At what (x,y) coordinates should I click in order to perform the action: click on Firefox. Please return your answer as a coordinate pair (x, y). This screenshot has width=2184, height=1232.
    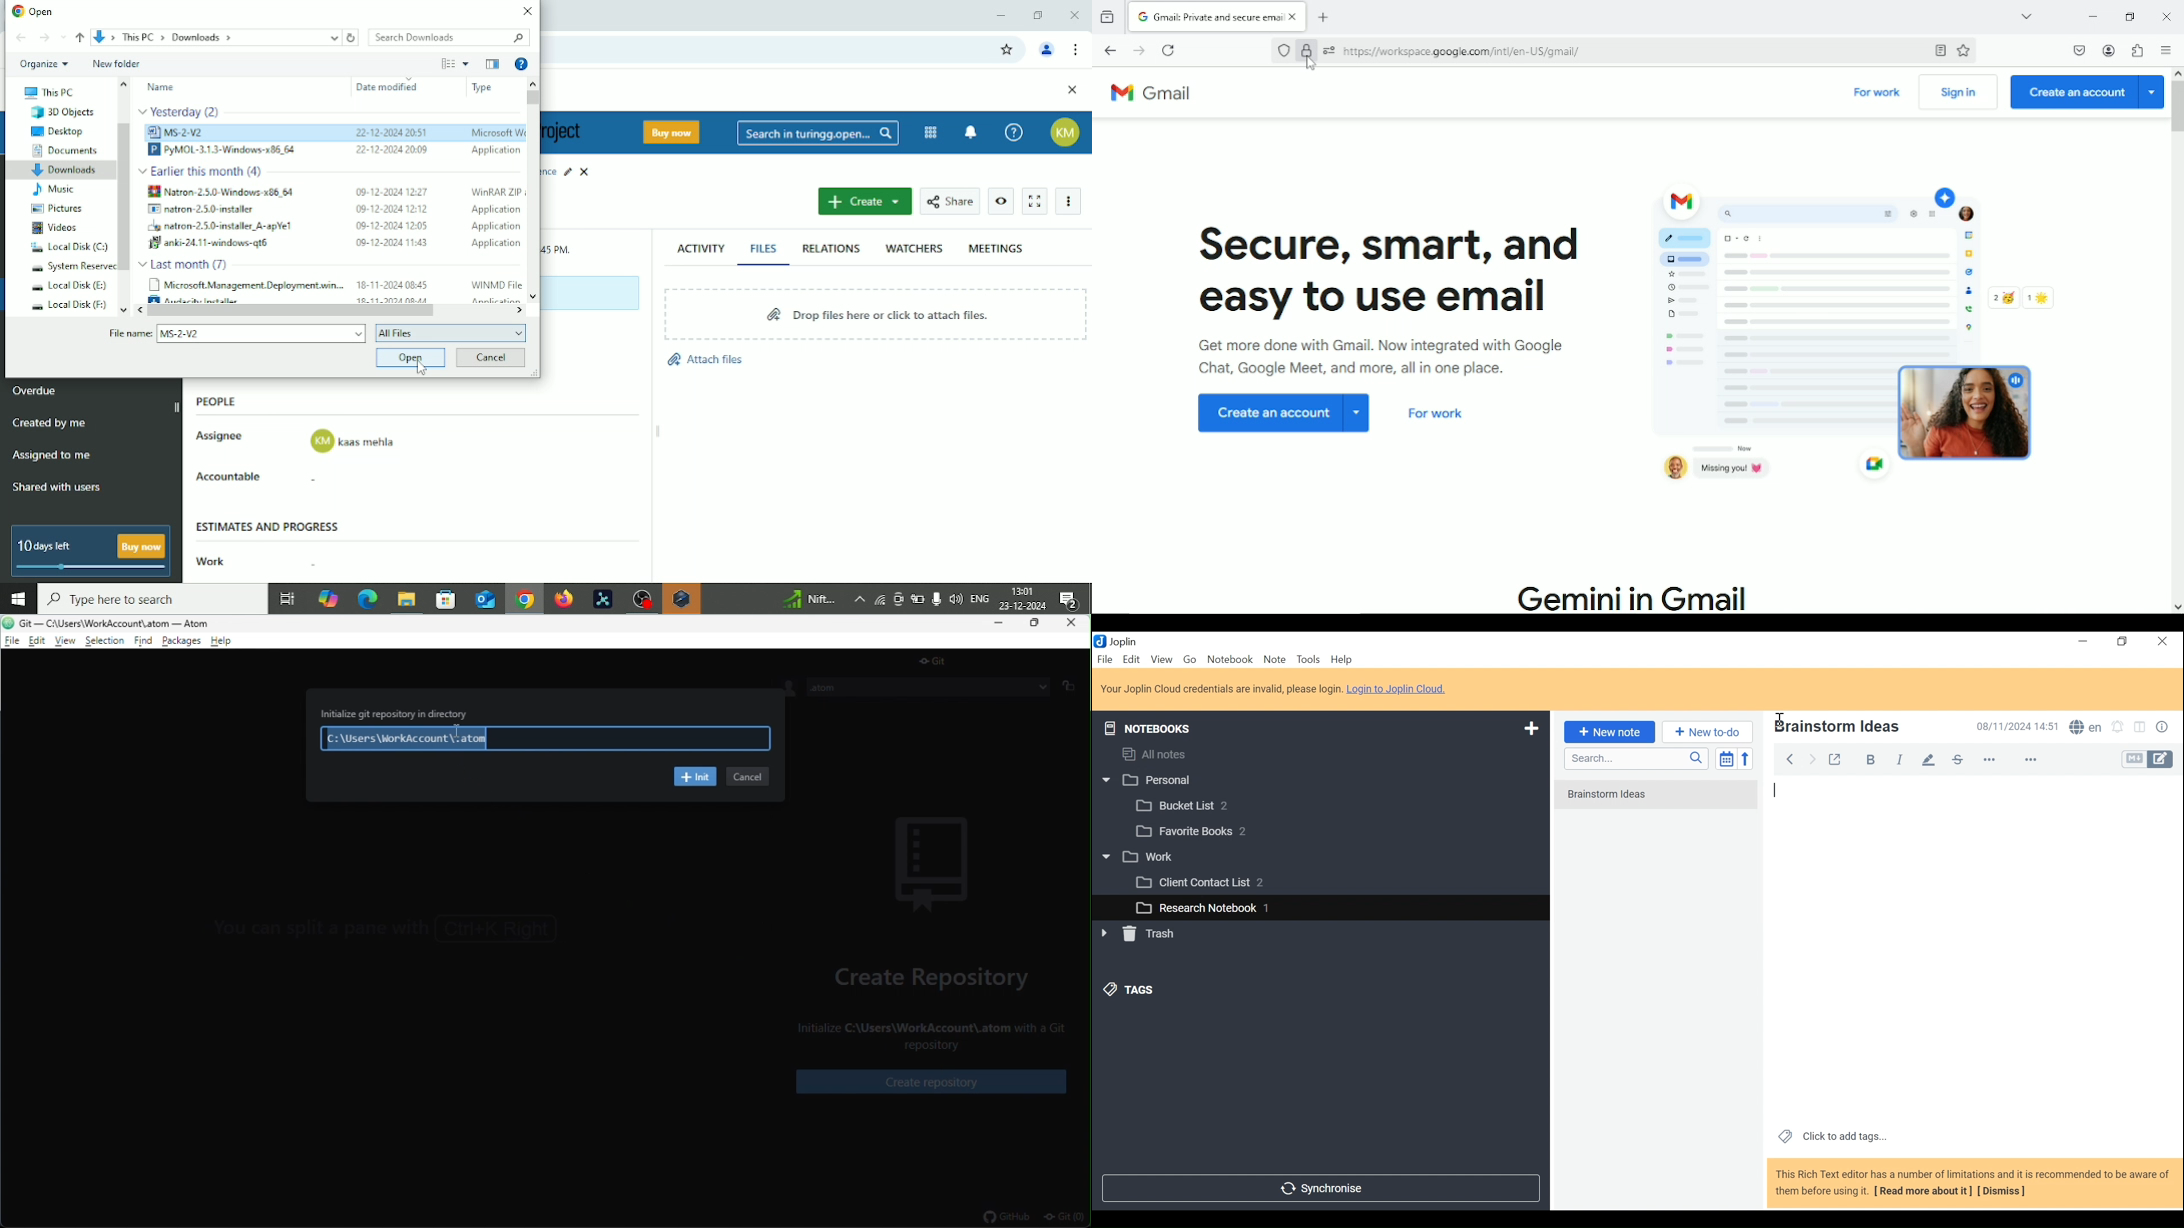
    Looking at the image, I should click on (563, 599).